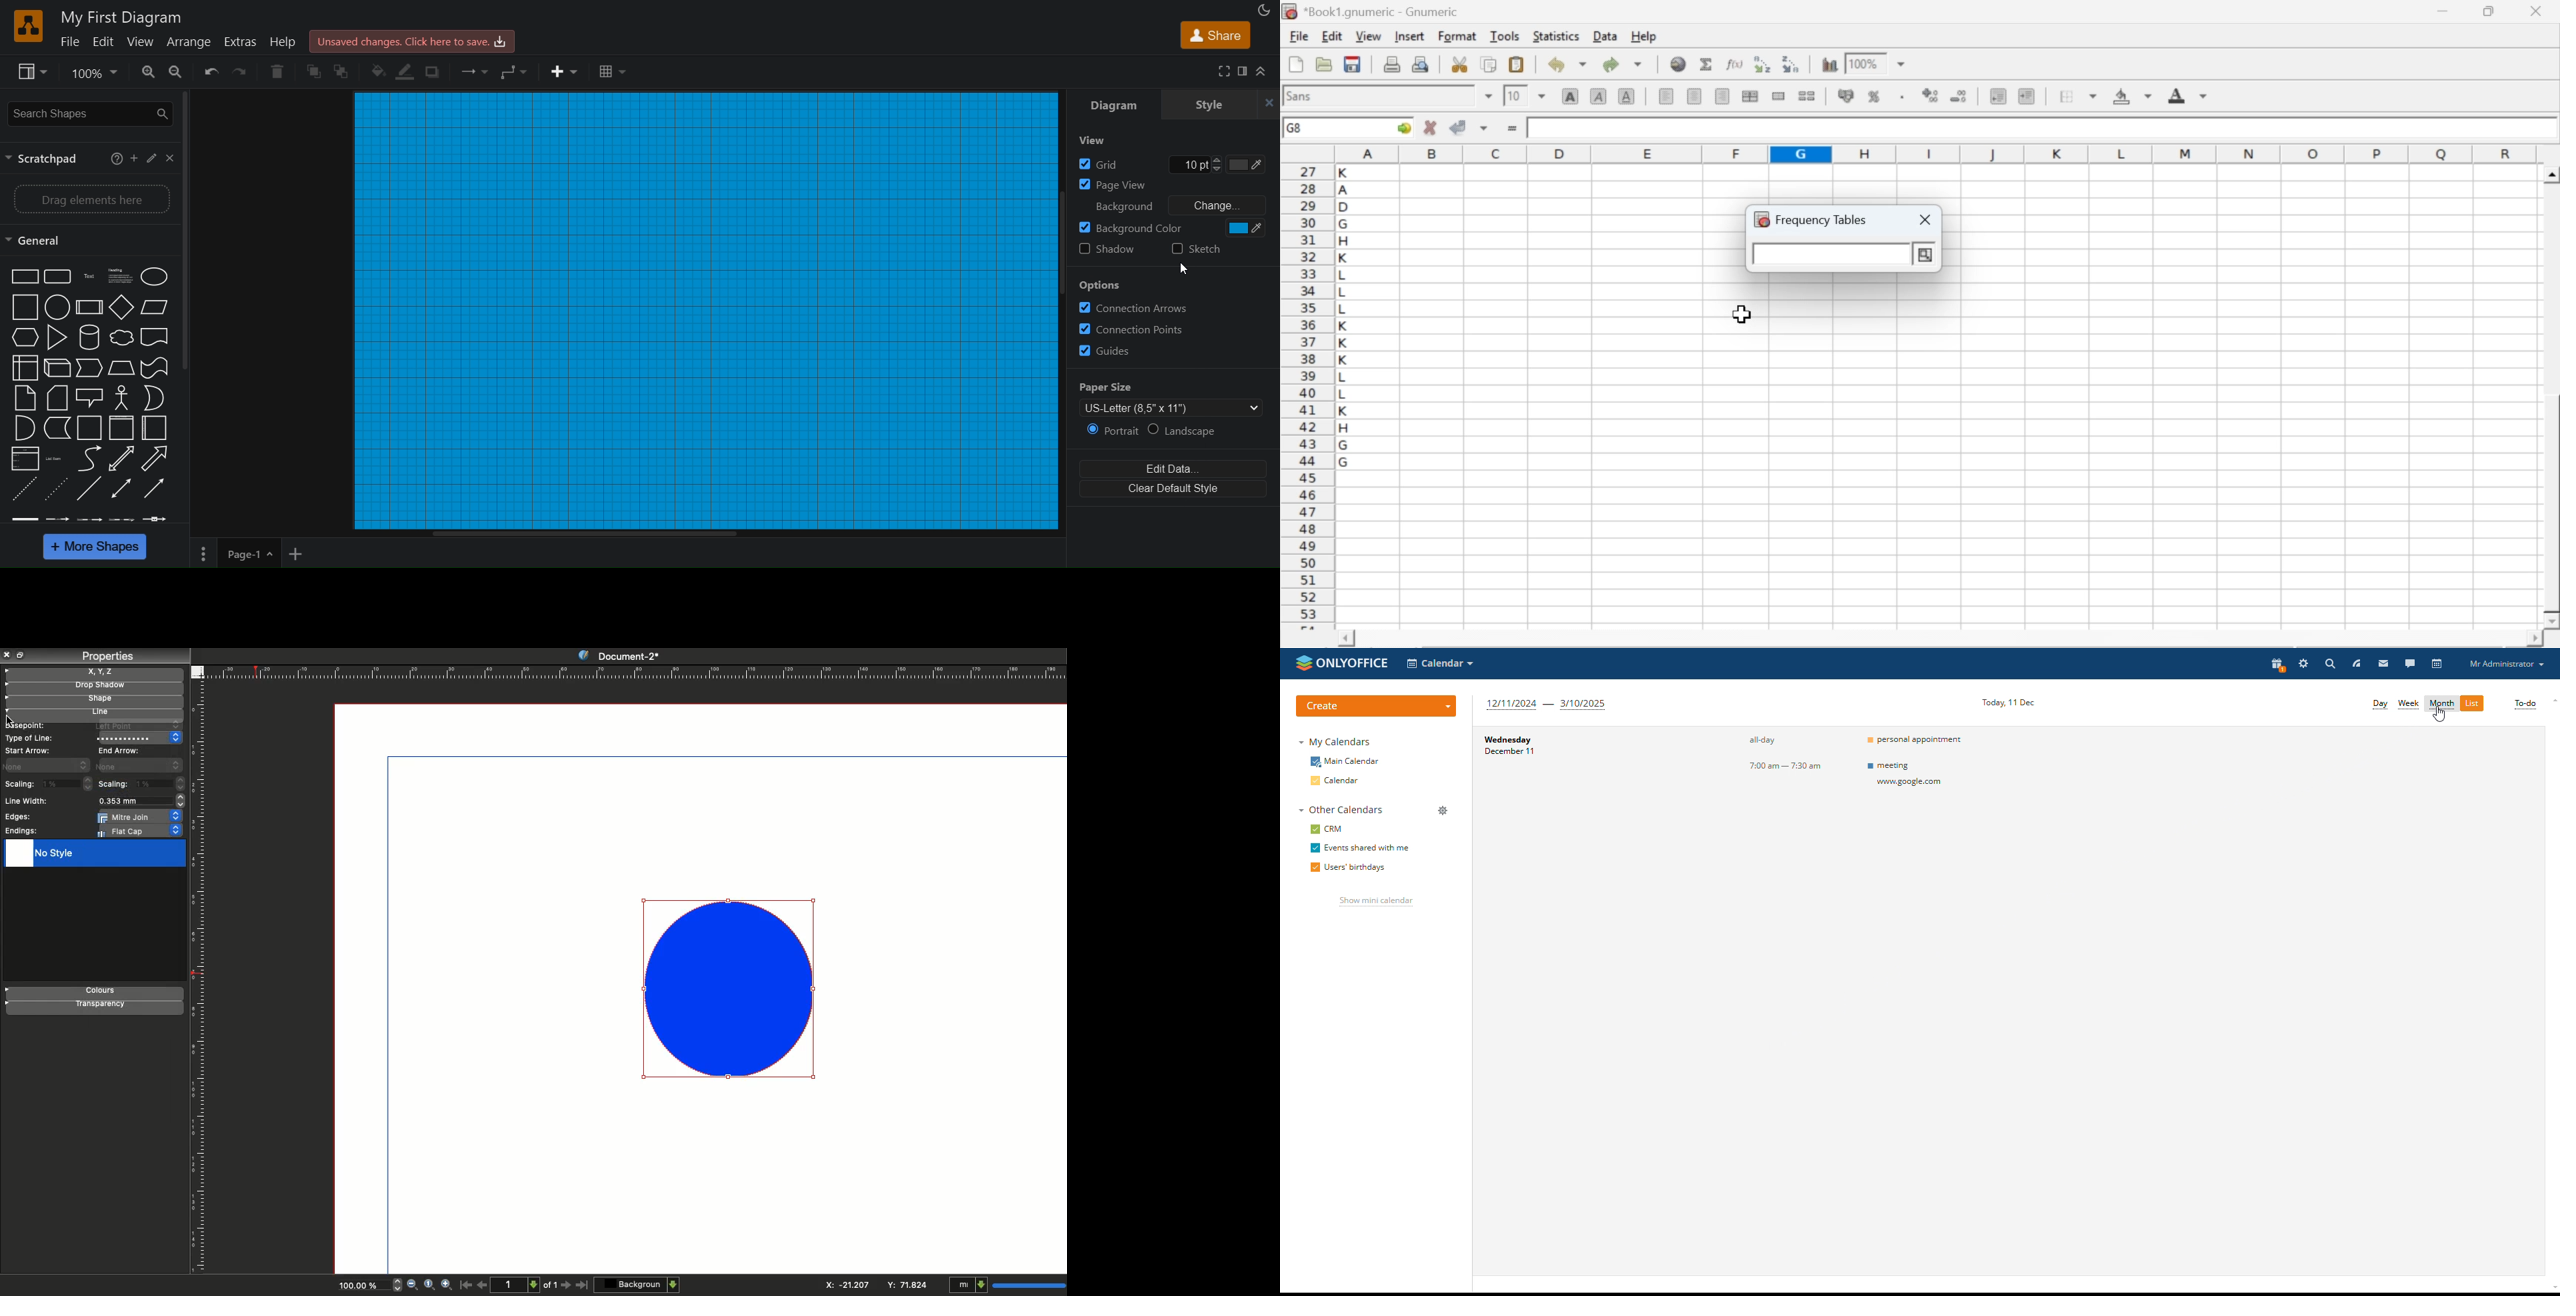 The width and height of the screenshot is (2576, 1316). What do you see at coordinates (2383, 663) in the screenshot?
I see `mail` at bounding box center [2383, 663].